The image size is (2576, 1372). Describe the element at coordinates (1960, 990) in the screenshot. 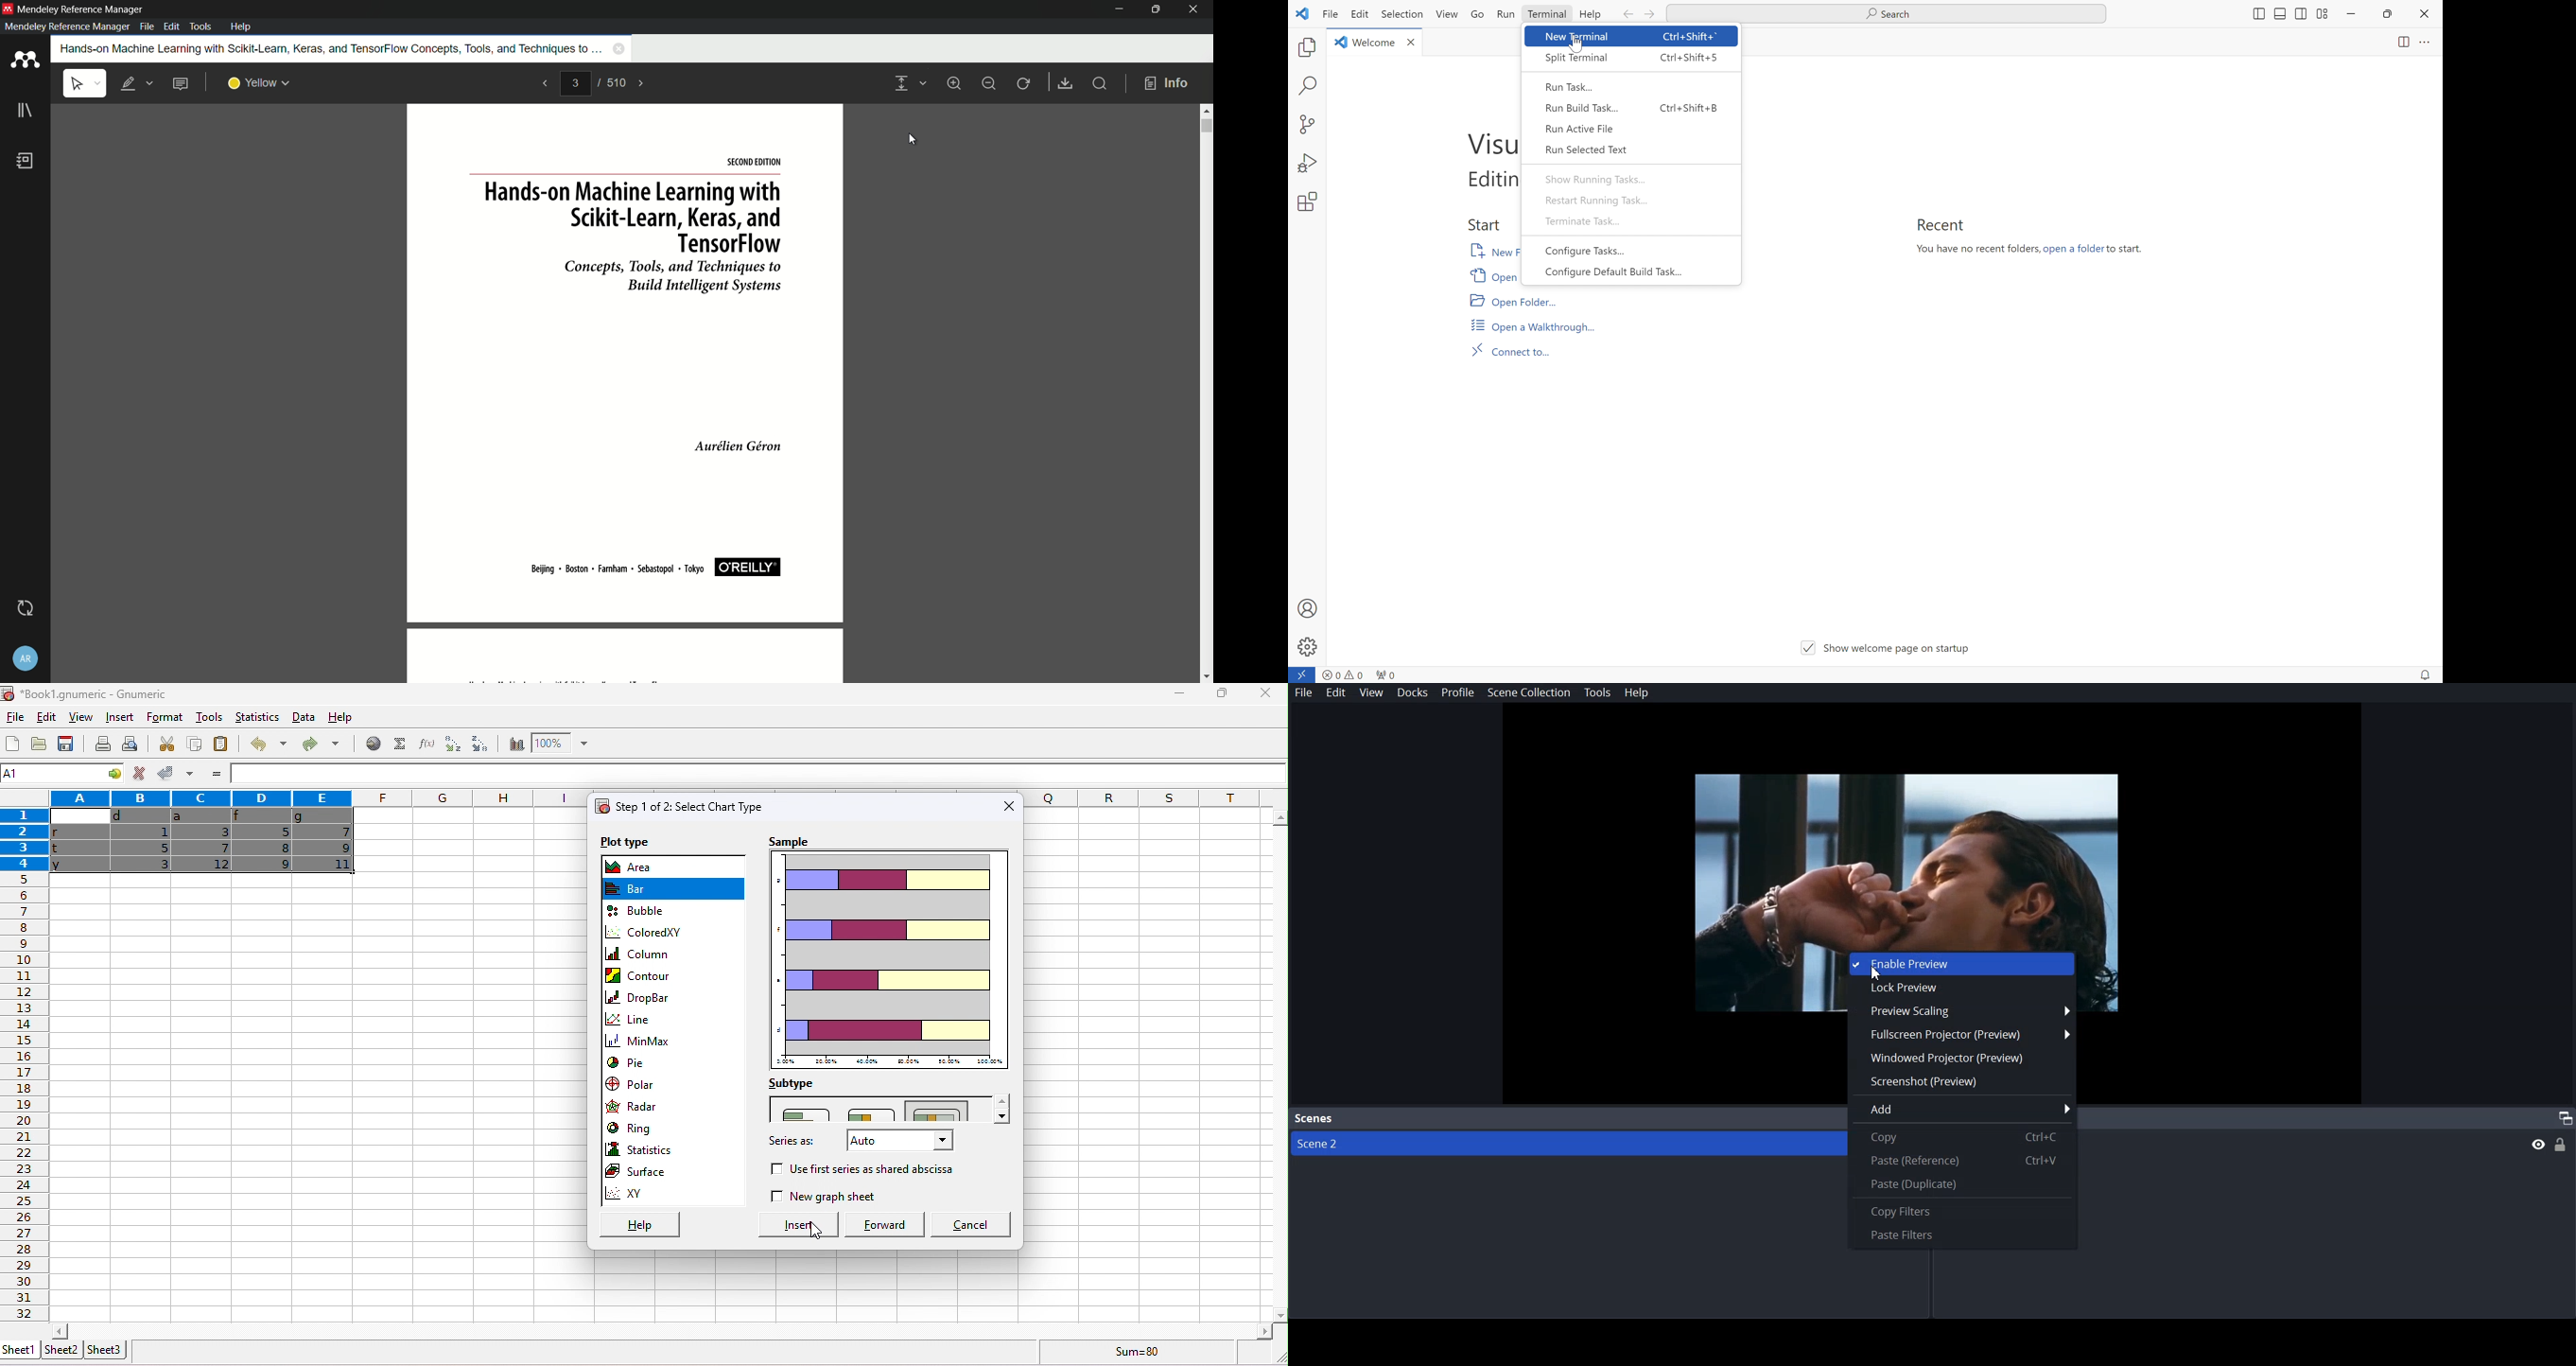

I see `Lock Preview` at that location.